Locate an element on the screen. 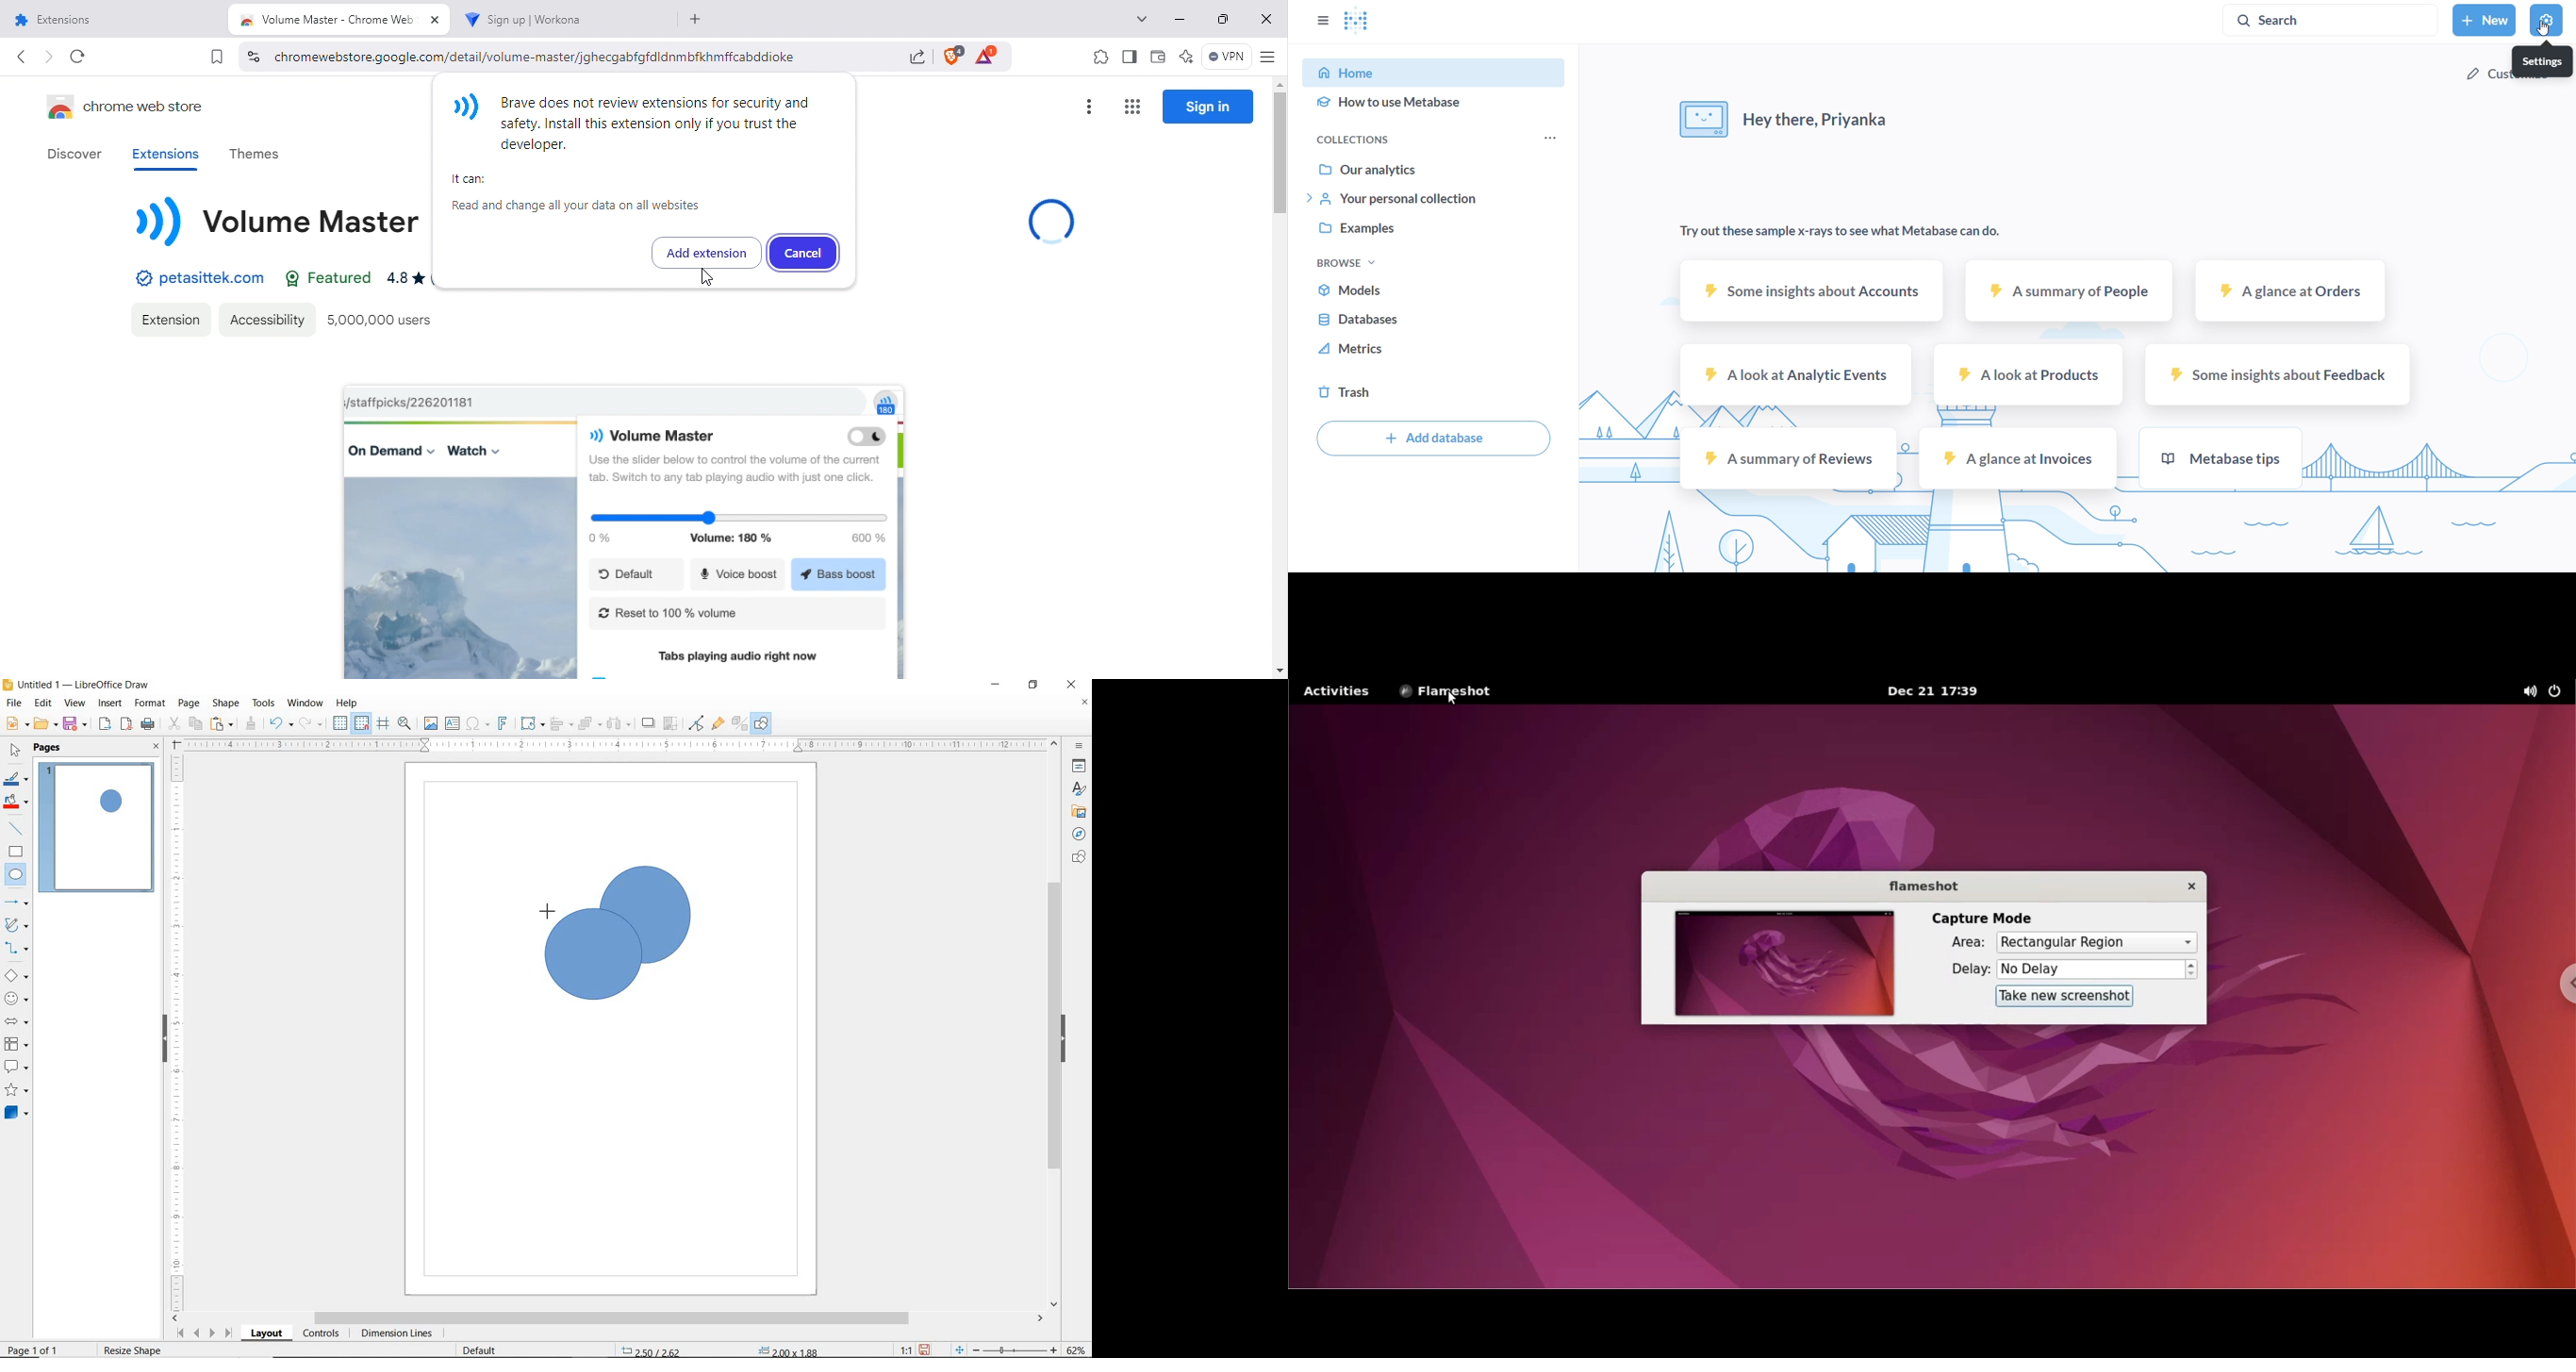 Image resolution: width=2576 pixels, height=1372 pixels. ZOOM OUT OR ZOOM IN is located at coordinates (1007, 1350).